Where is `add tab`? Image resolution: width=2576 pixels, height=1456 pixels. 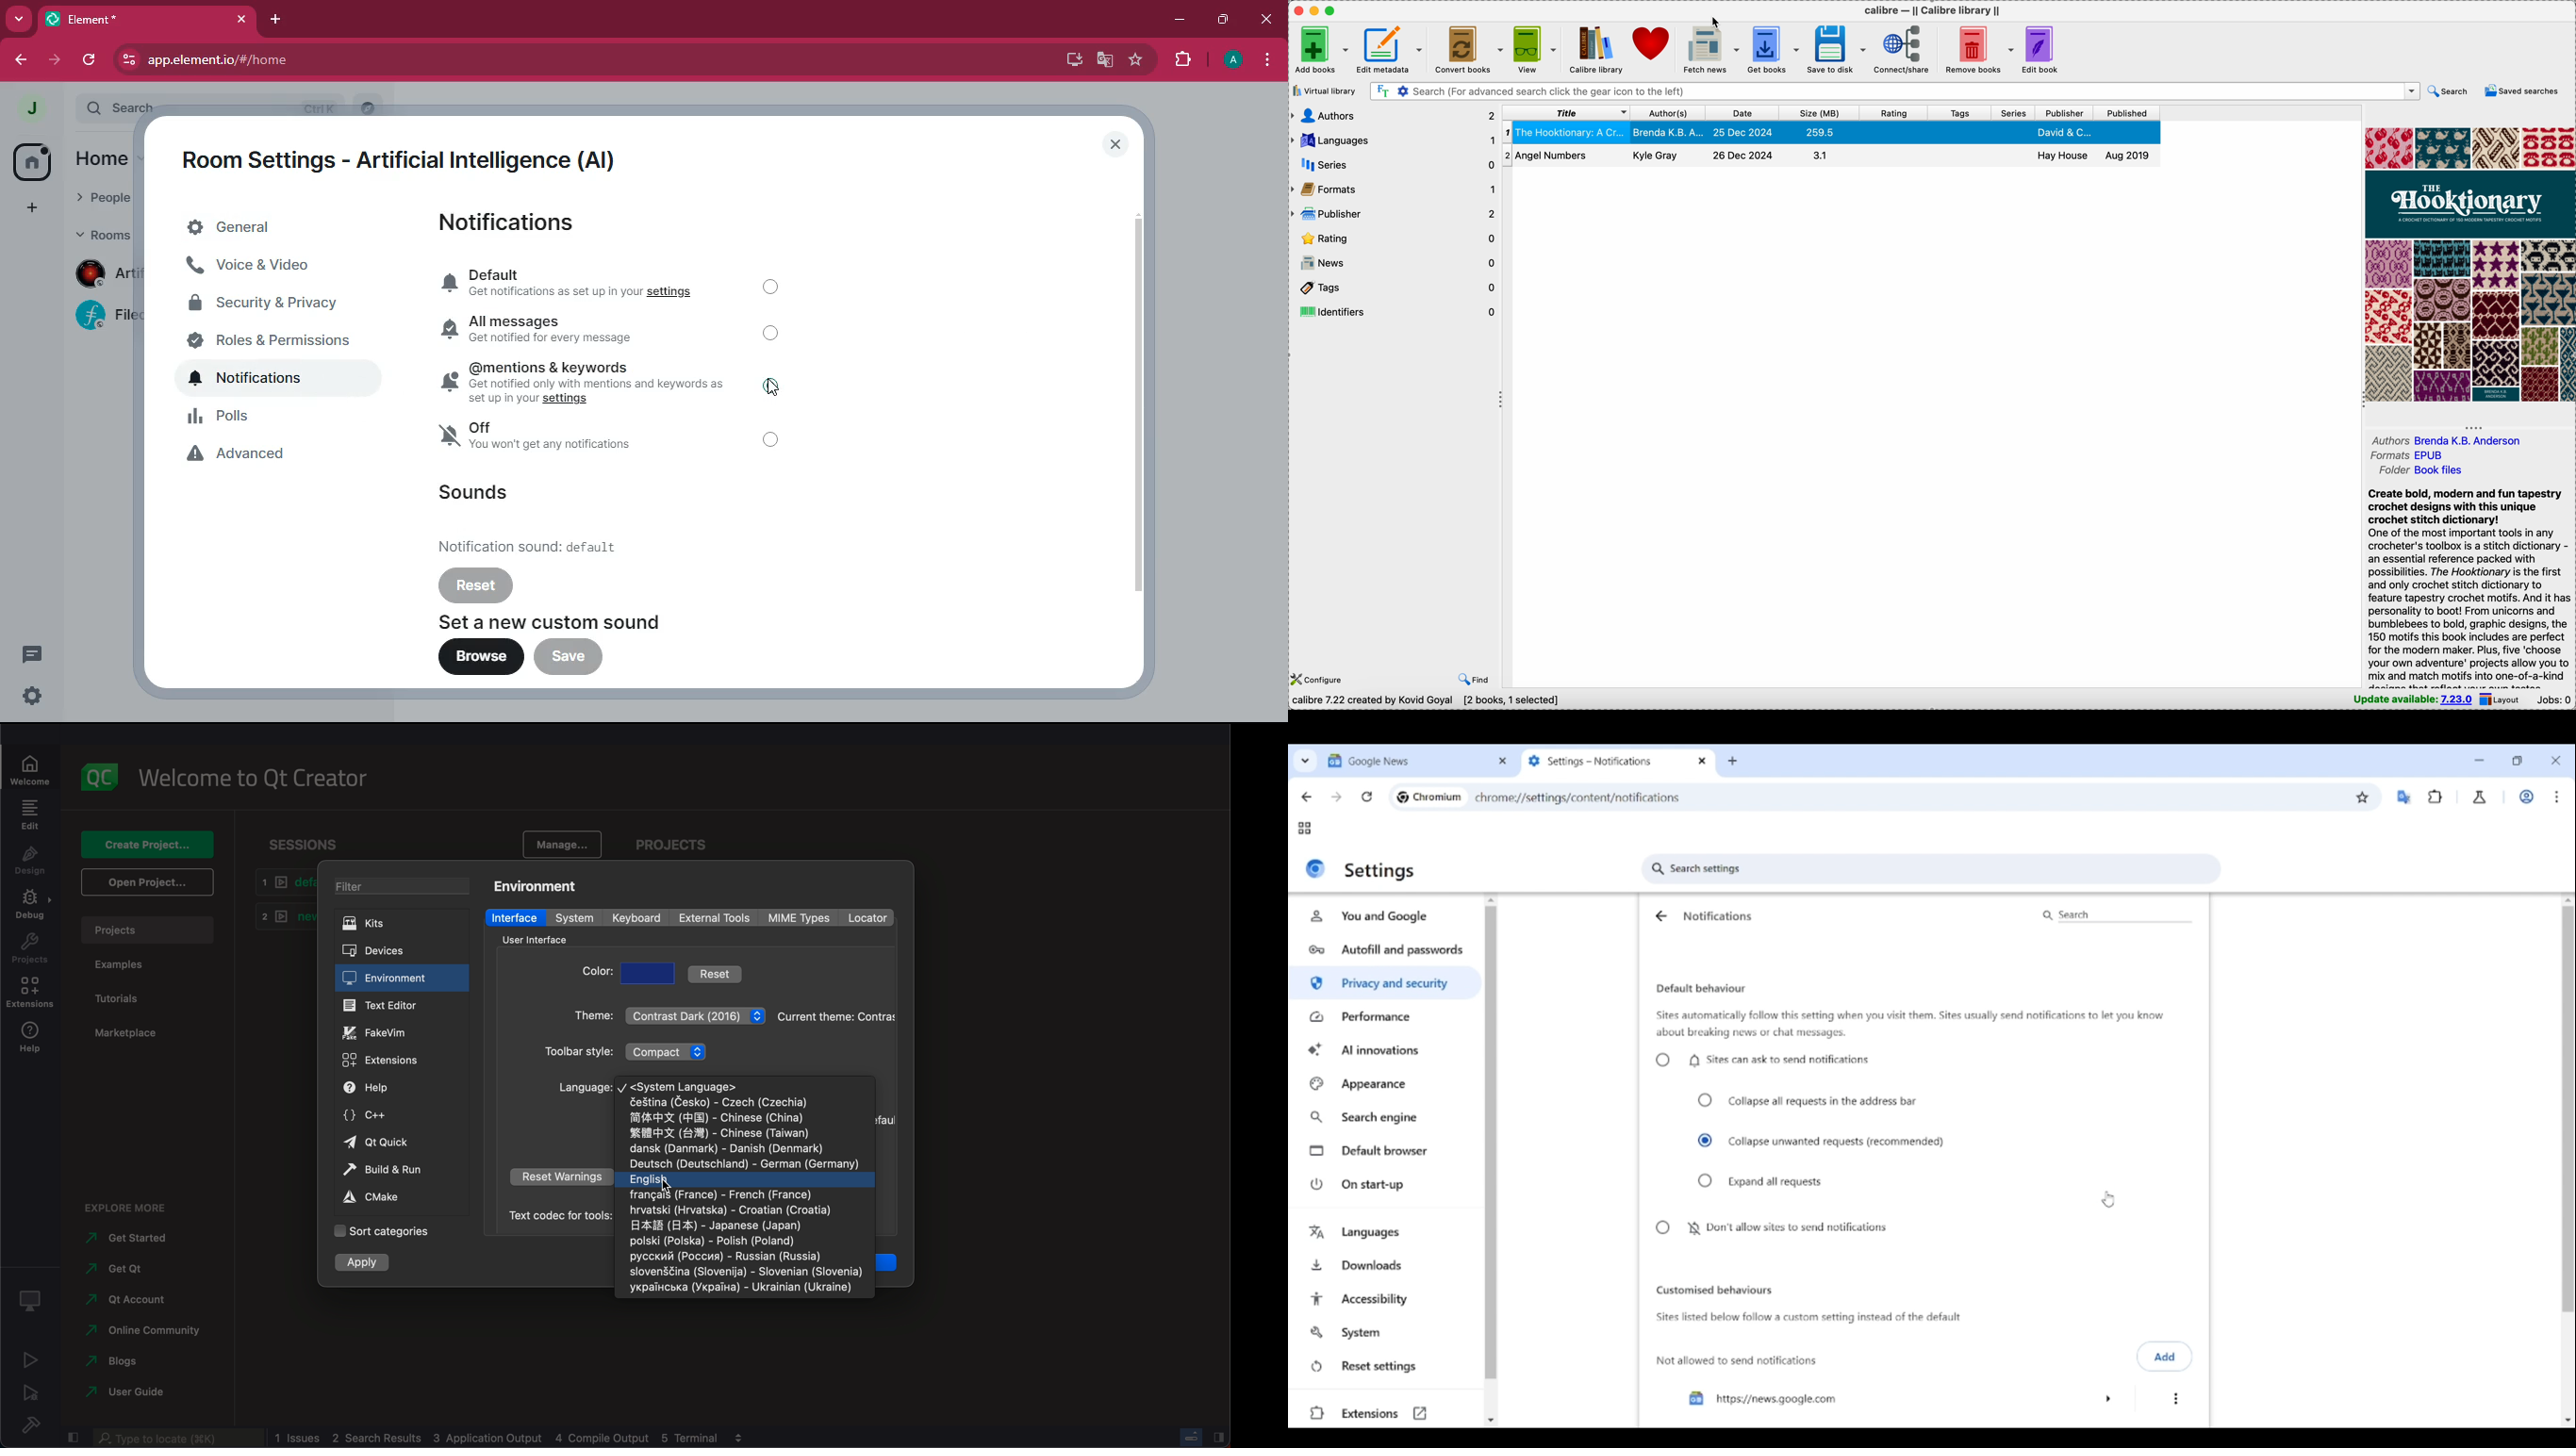 add tab is located at coordinates (279, 21).